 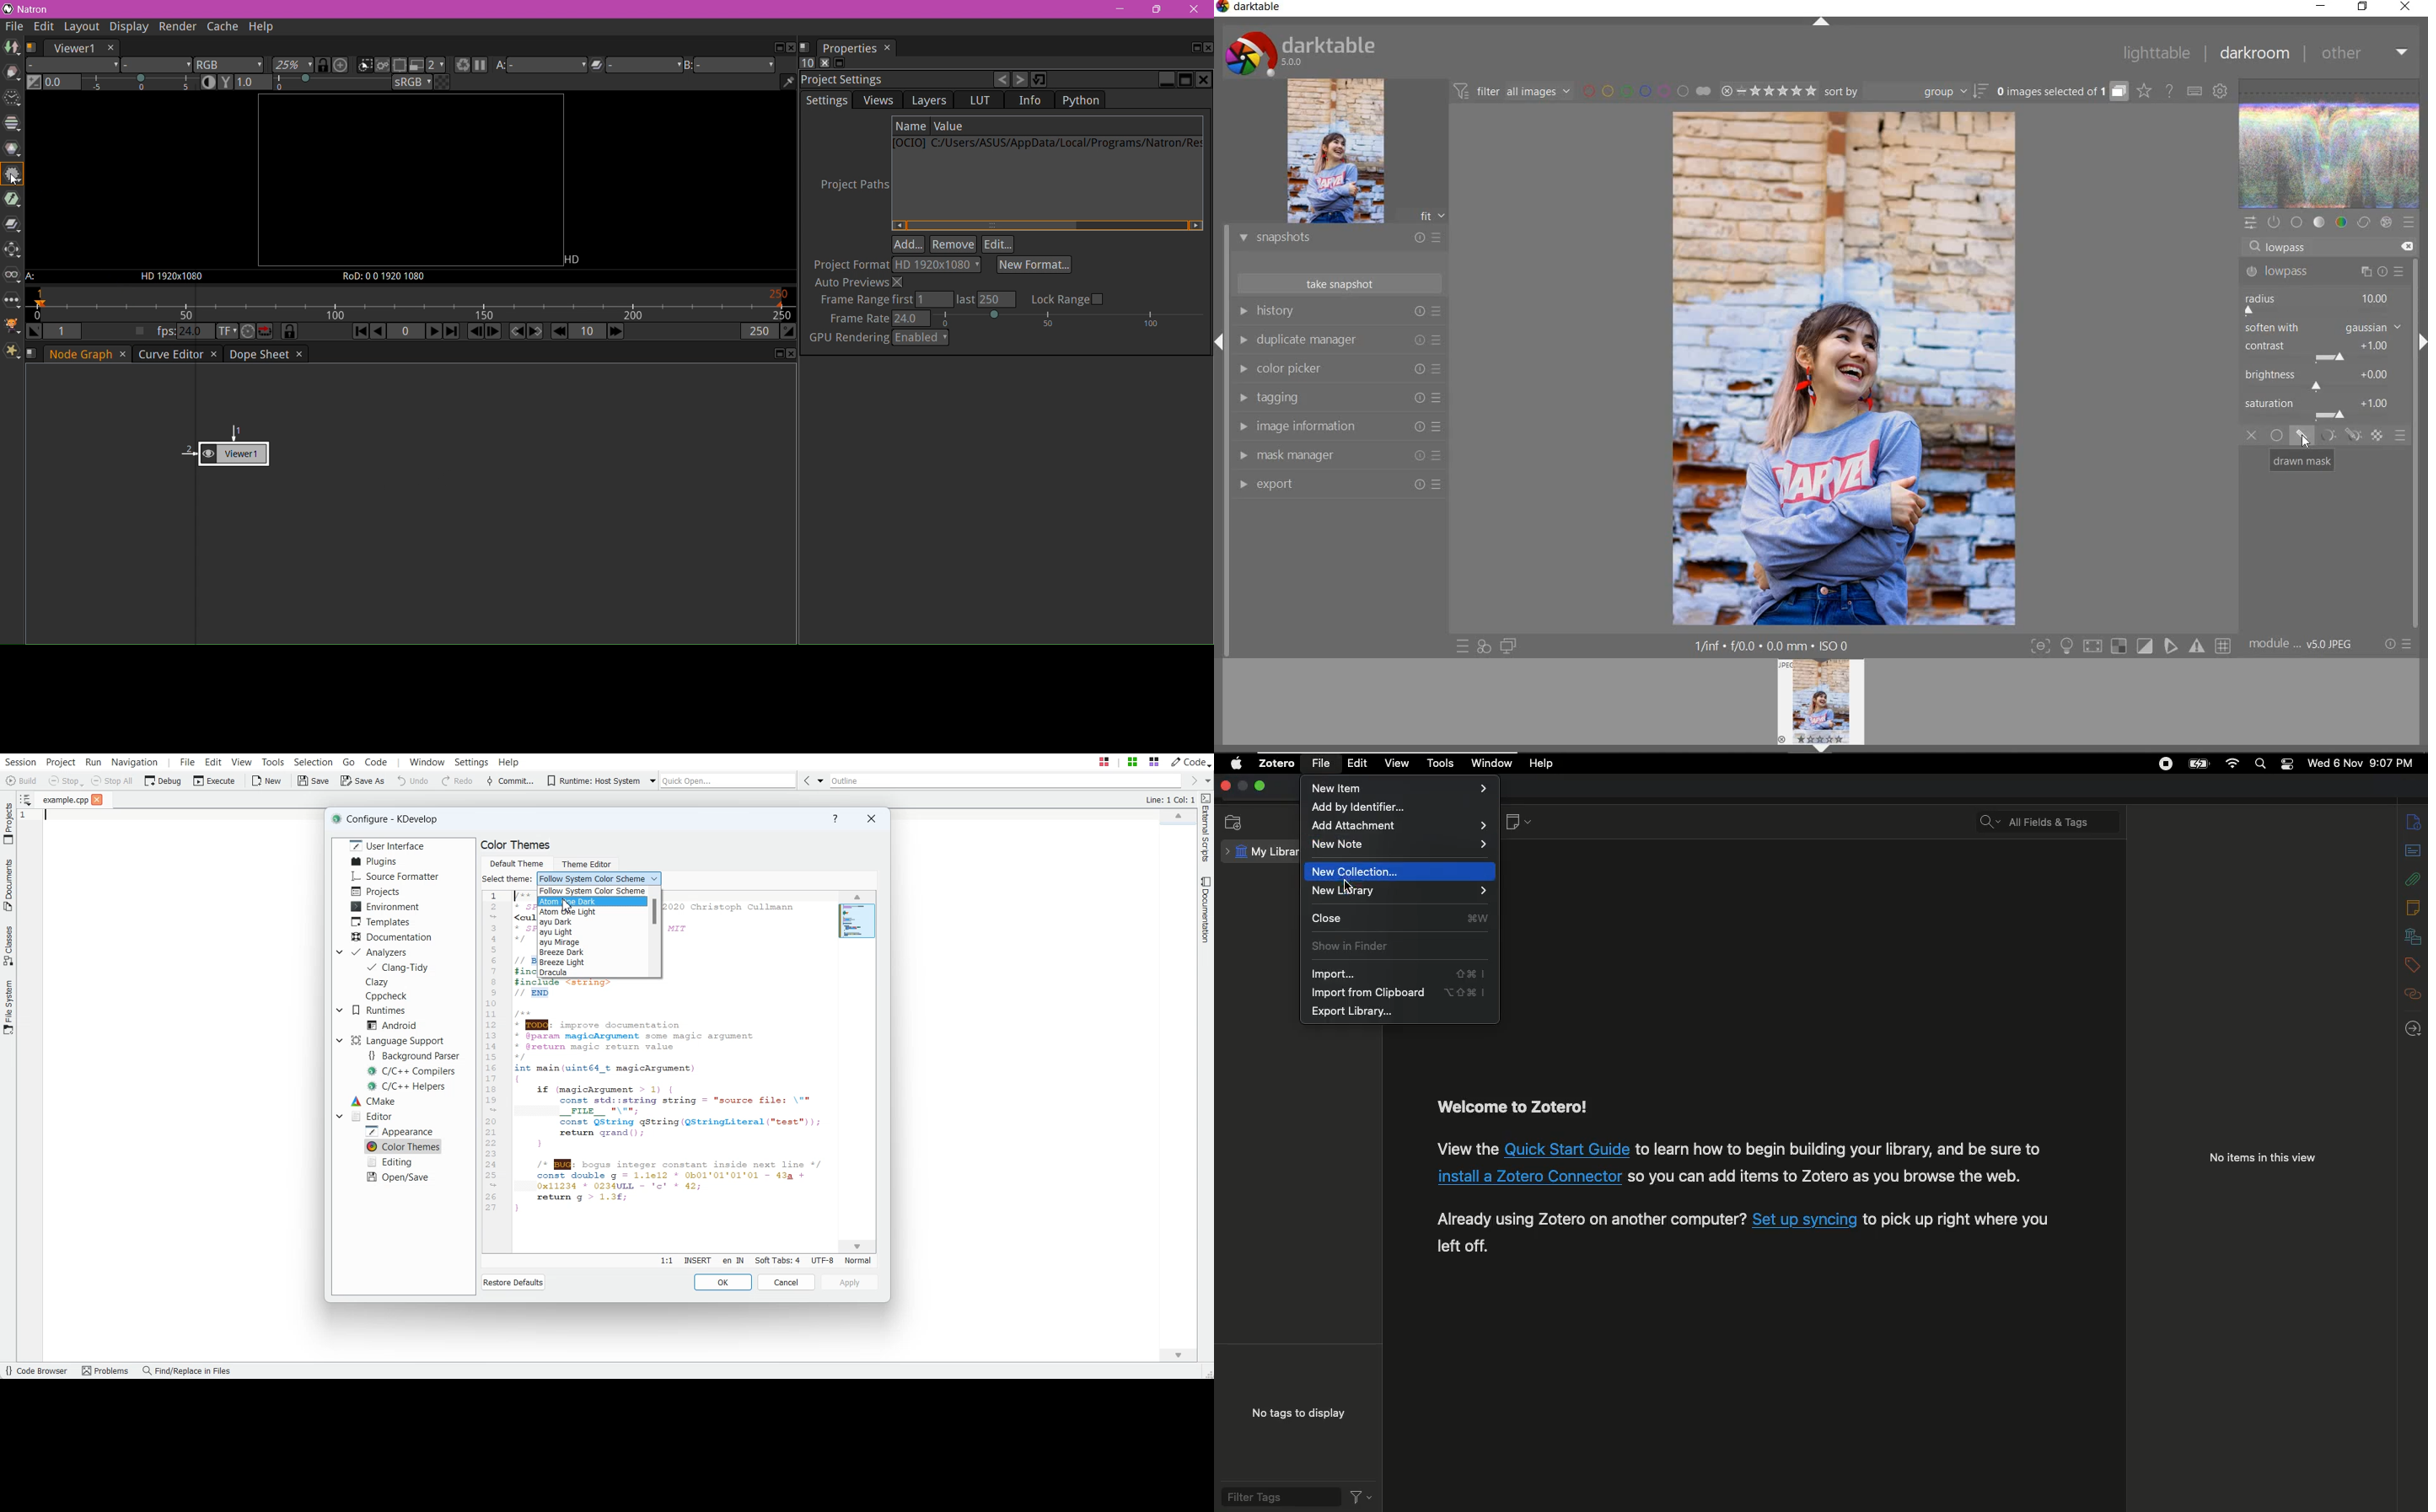 I want to click on color picker, so click(x=1337, y=371).